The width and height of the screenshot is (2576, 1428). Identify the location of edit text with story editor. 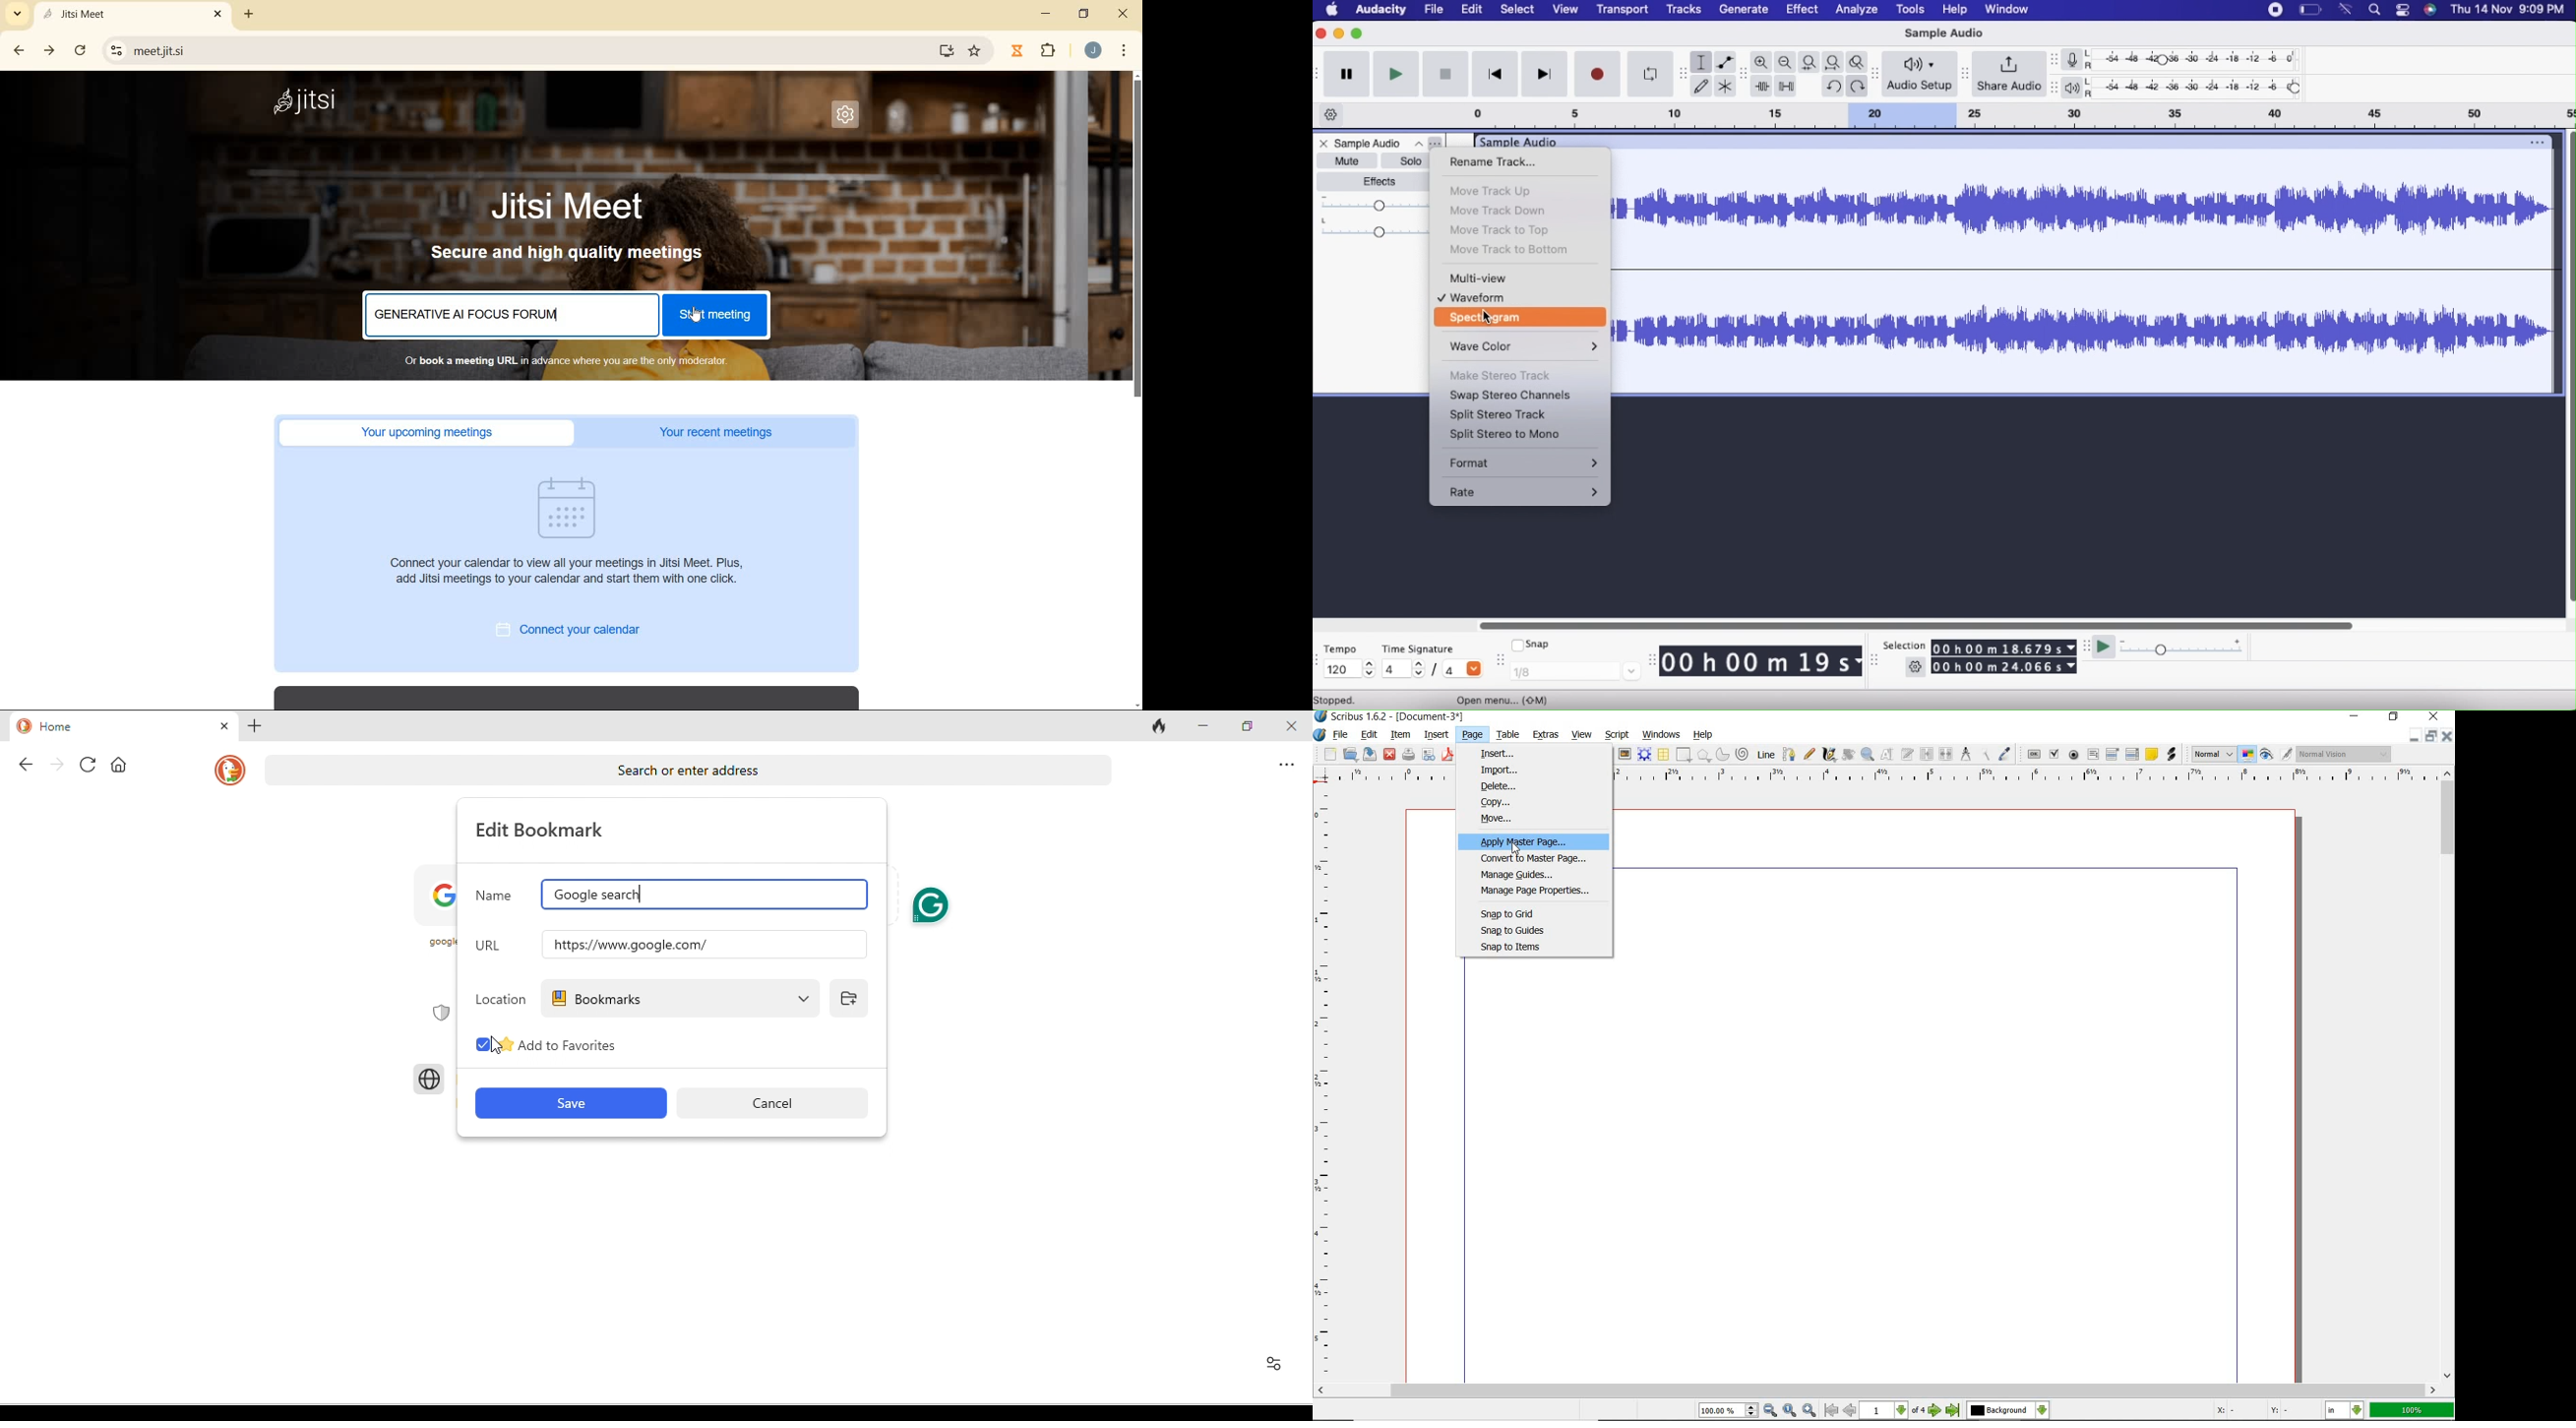
(1907, 754).